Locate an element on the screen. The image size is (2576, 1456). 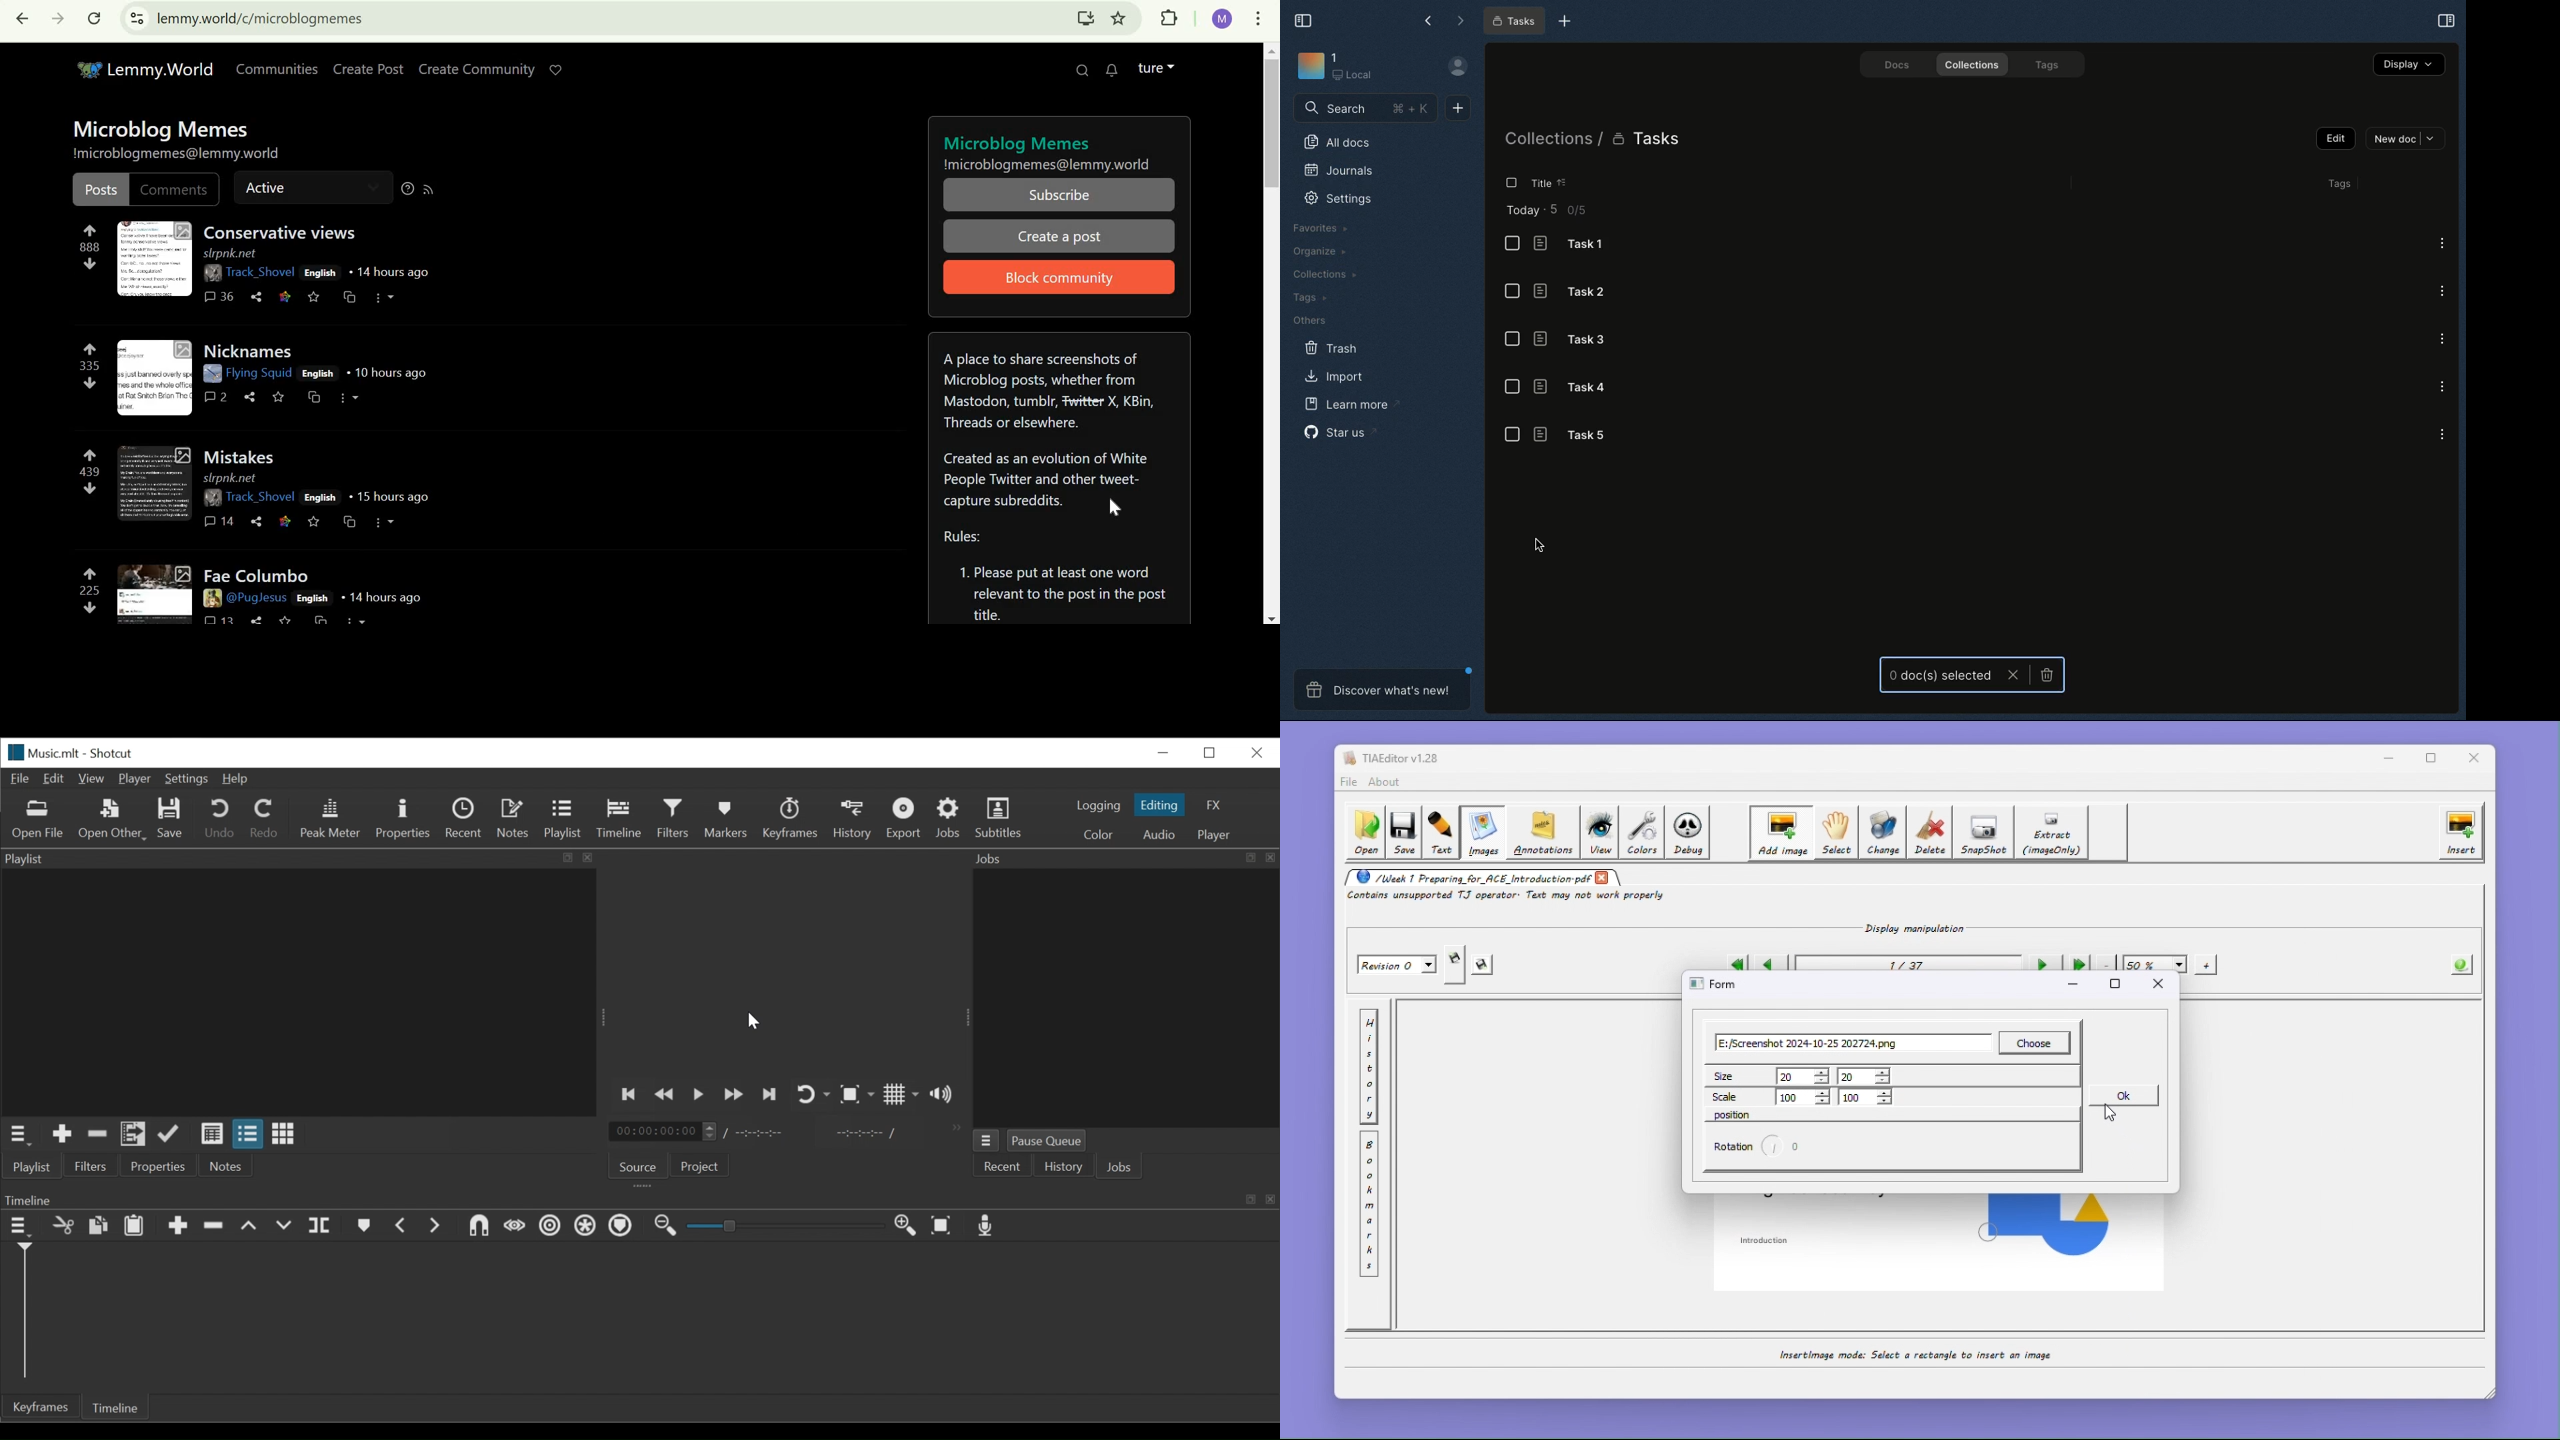
Timeline is located at coordinates (619, 820).